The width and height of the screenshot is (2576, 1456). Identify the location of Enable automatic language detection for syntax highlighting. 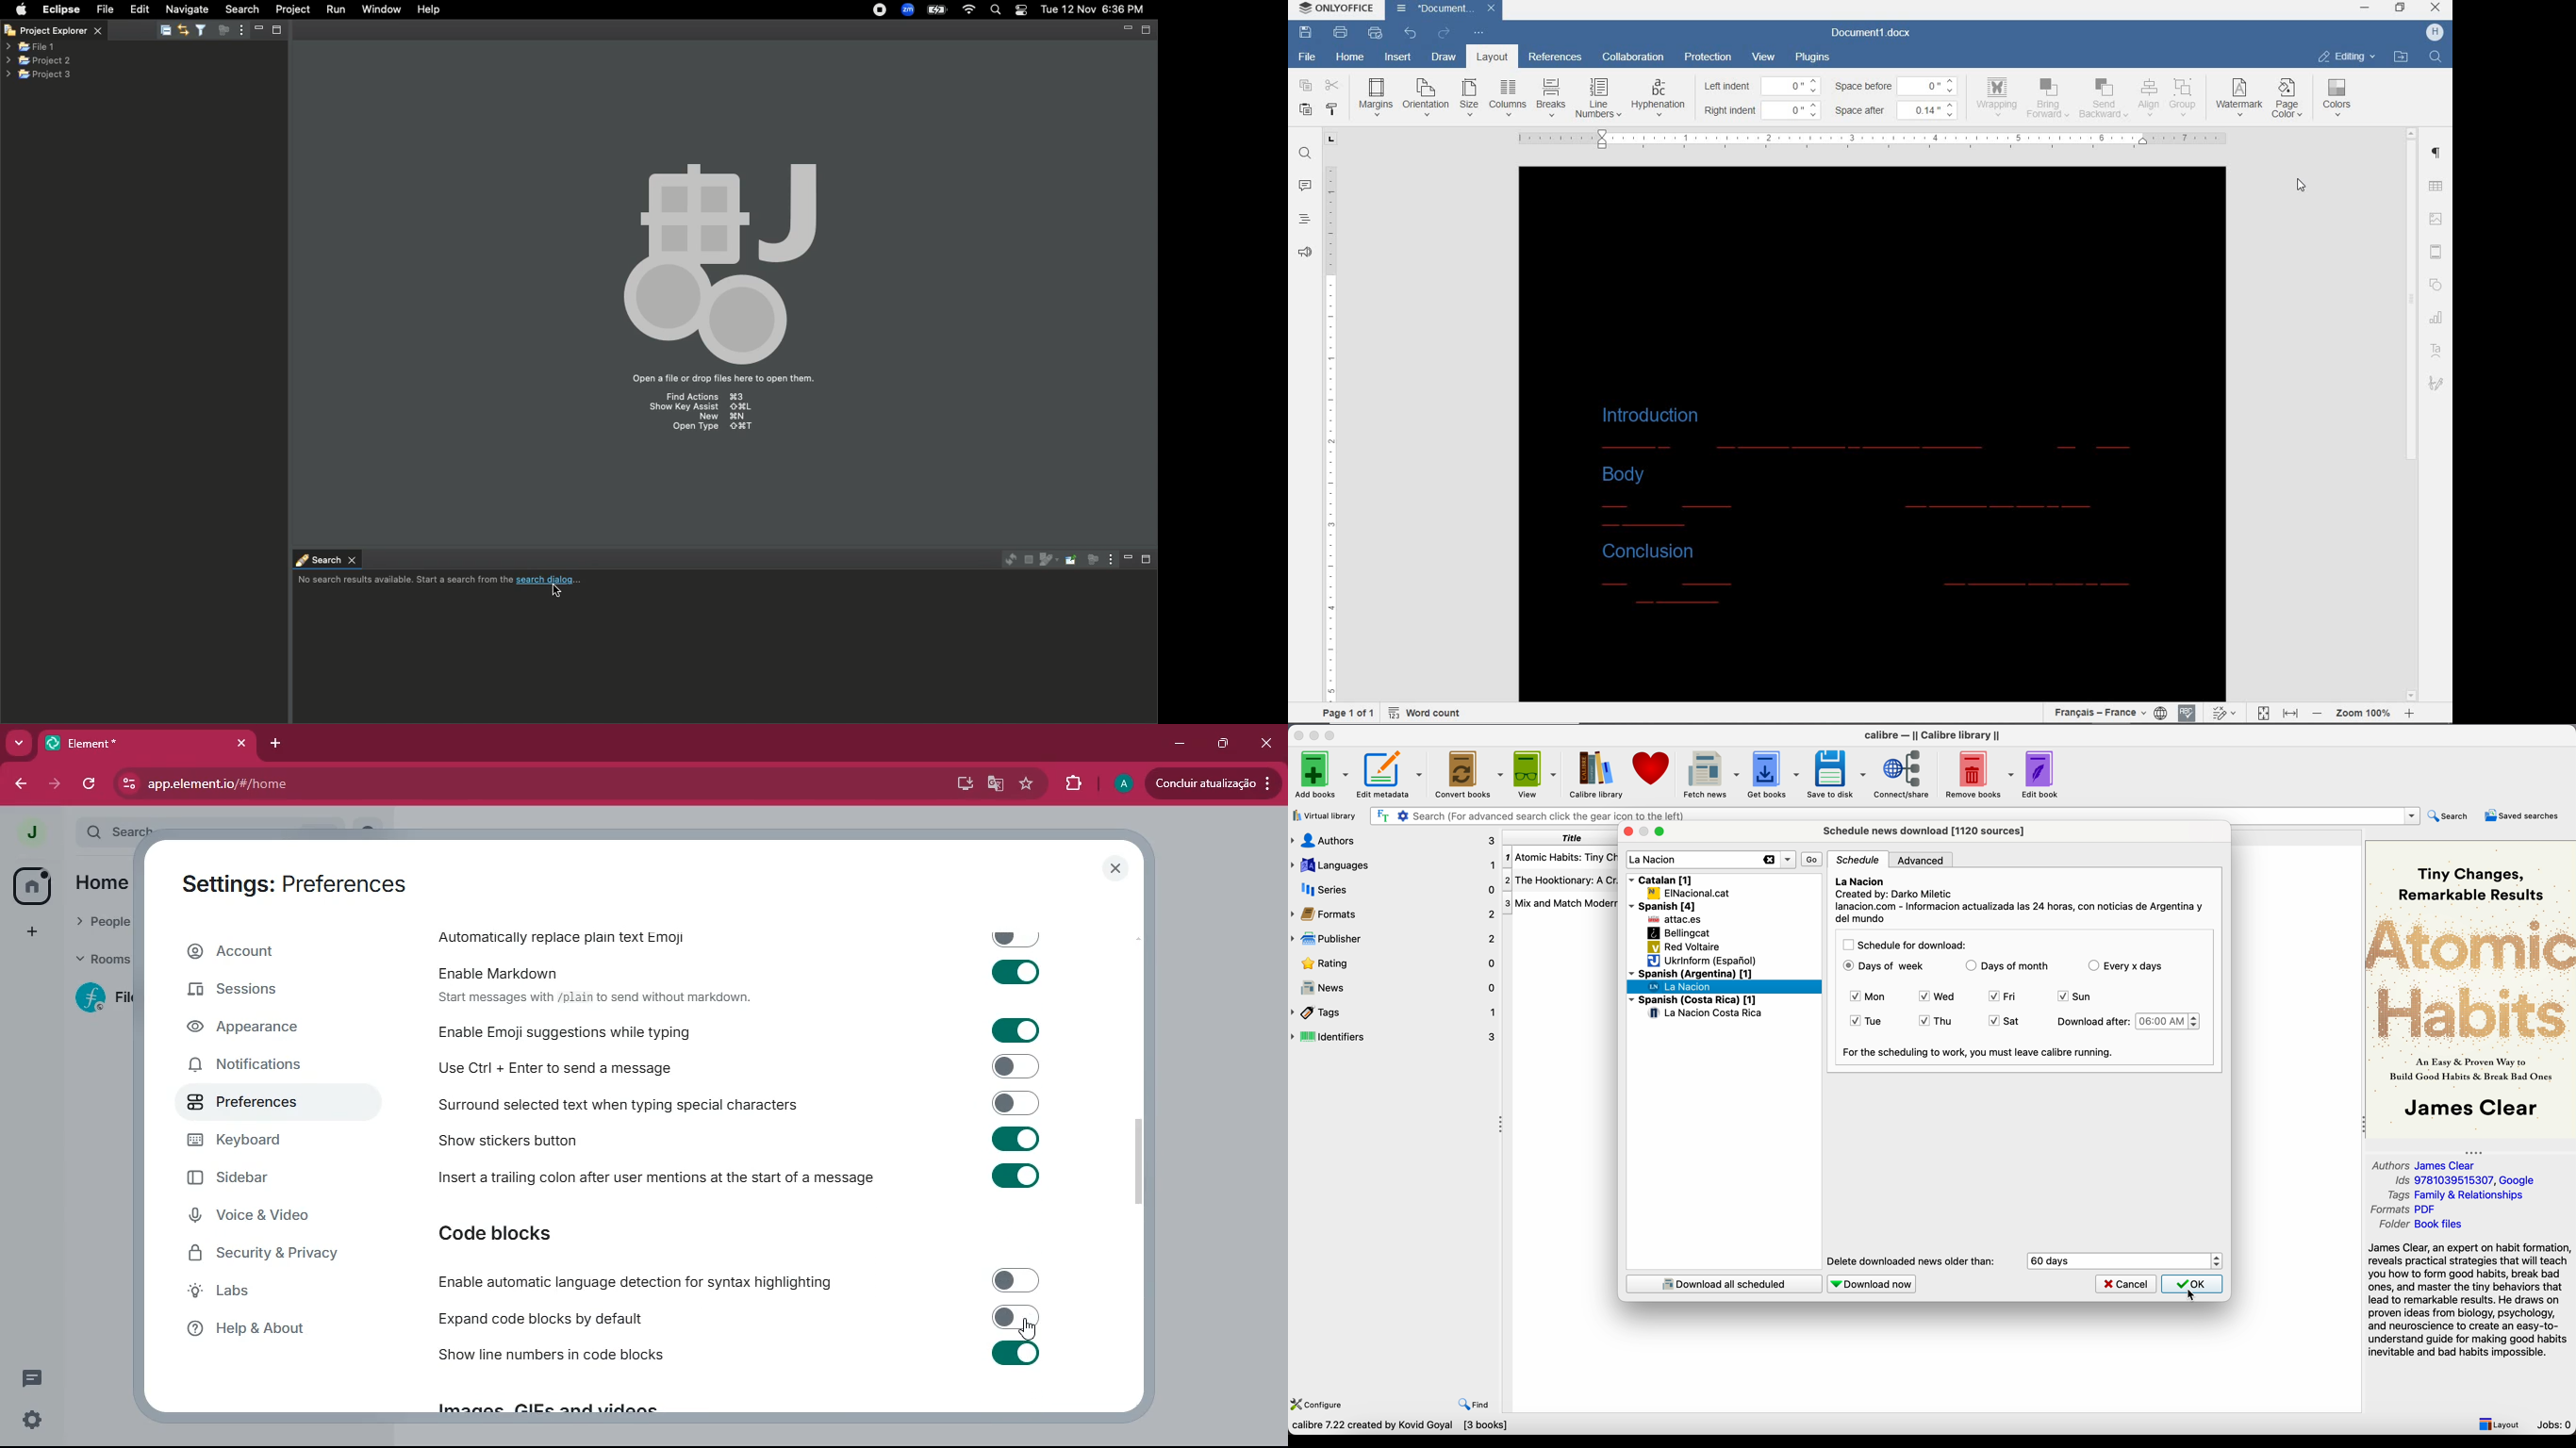
(737, 1282).